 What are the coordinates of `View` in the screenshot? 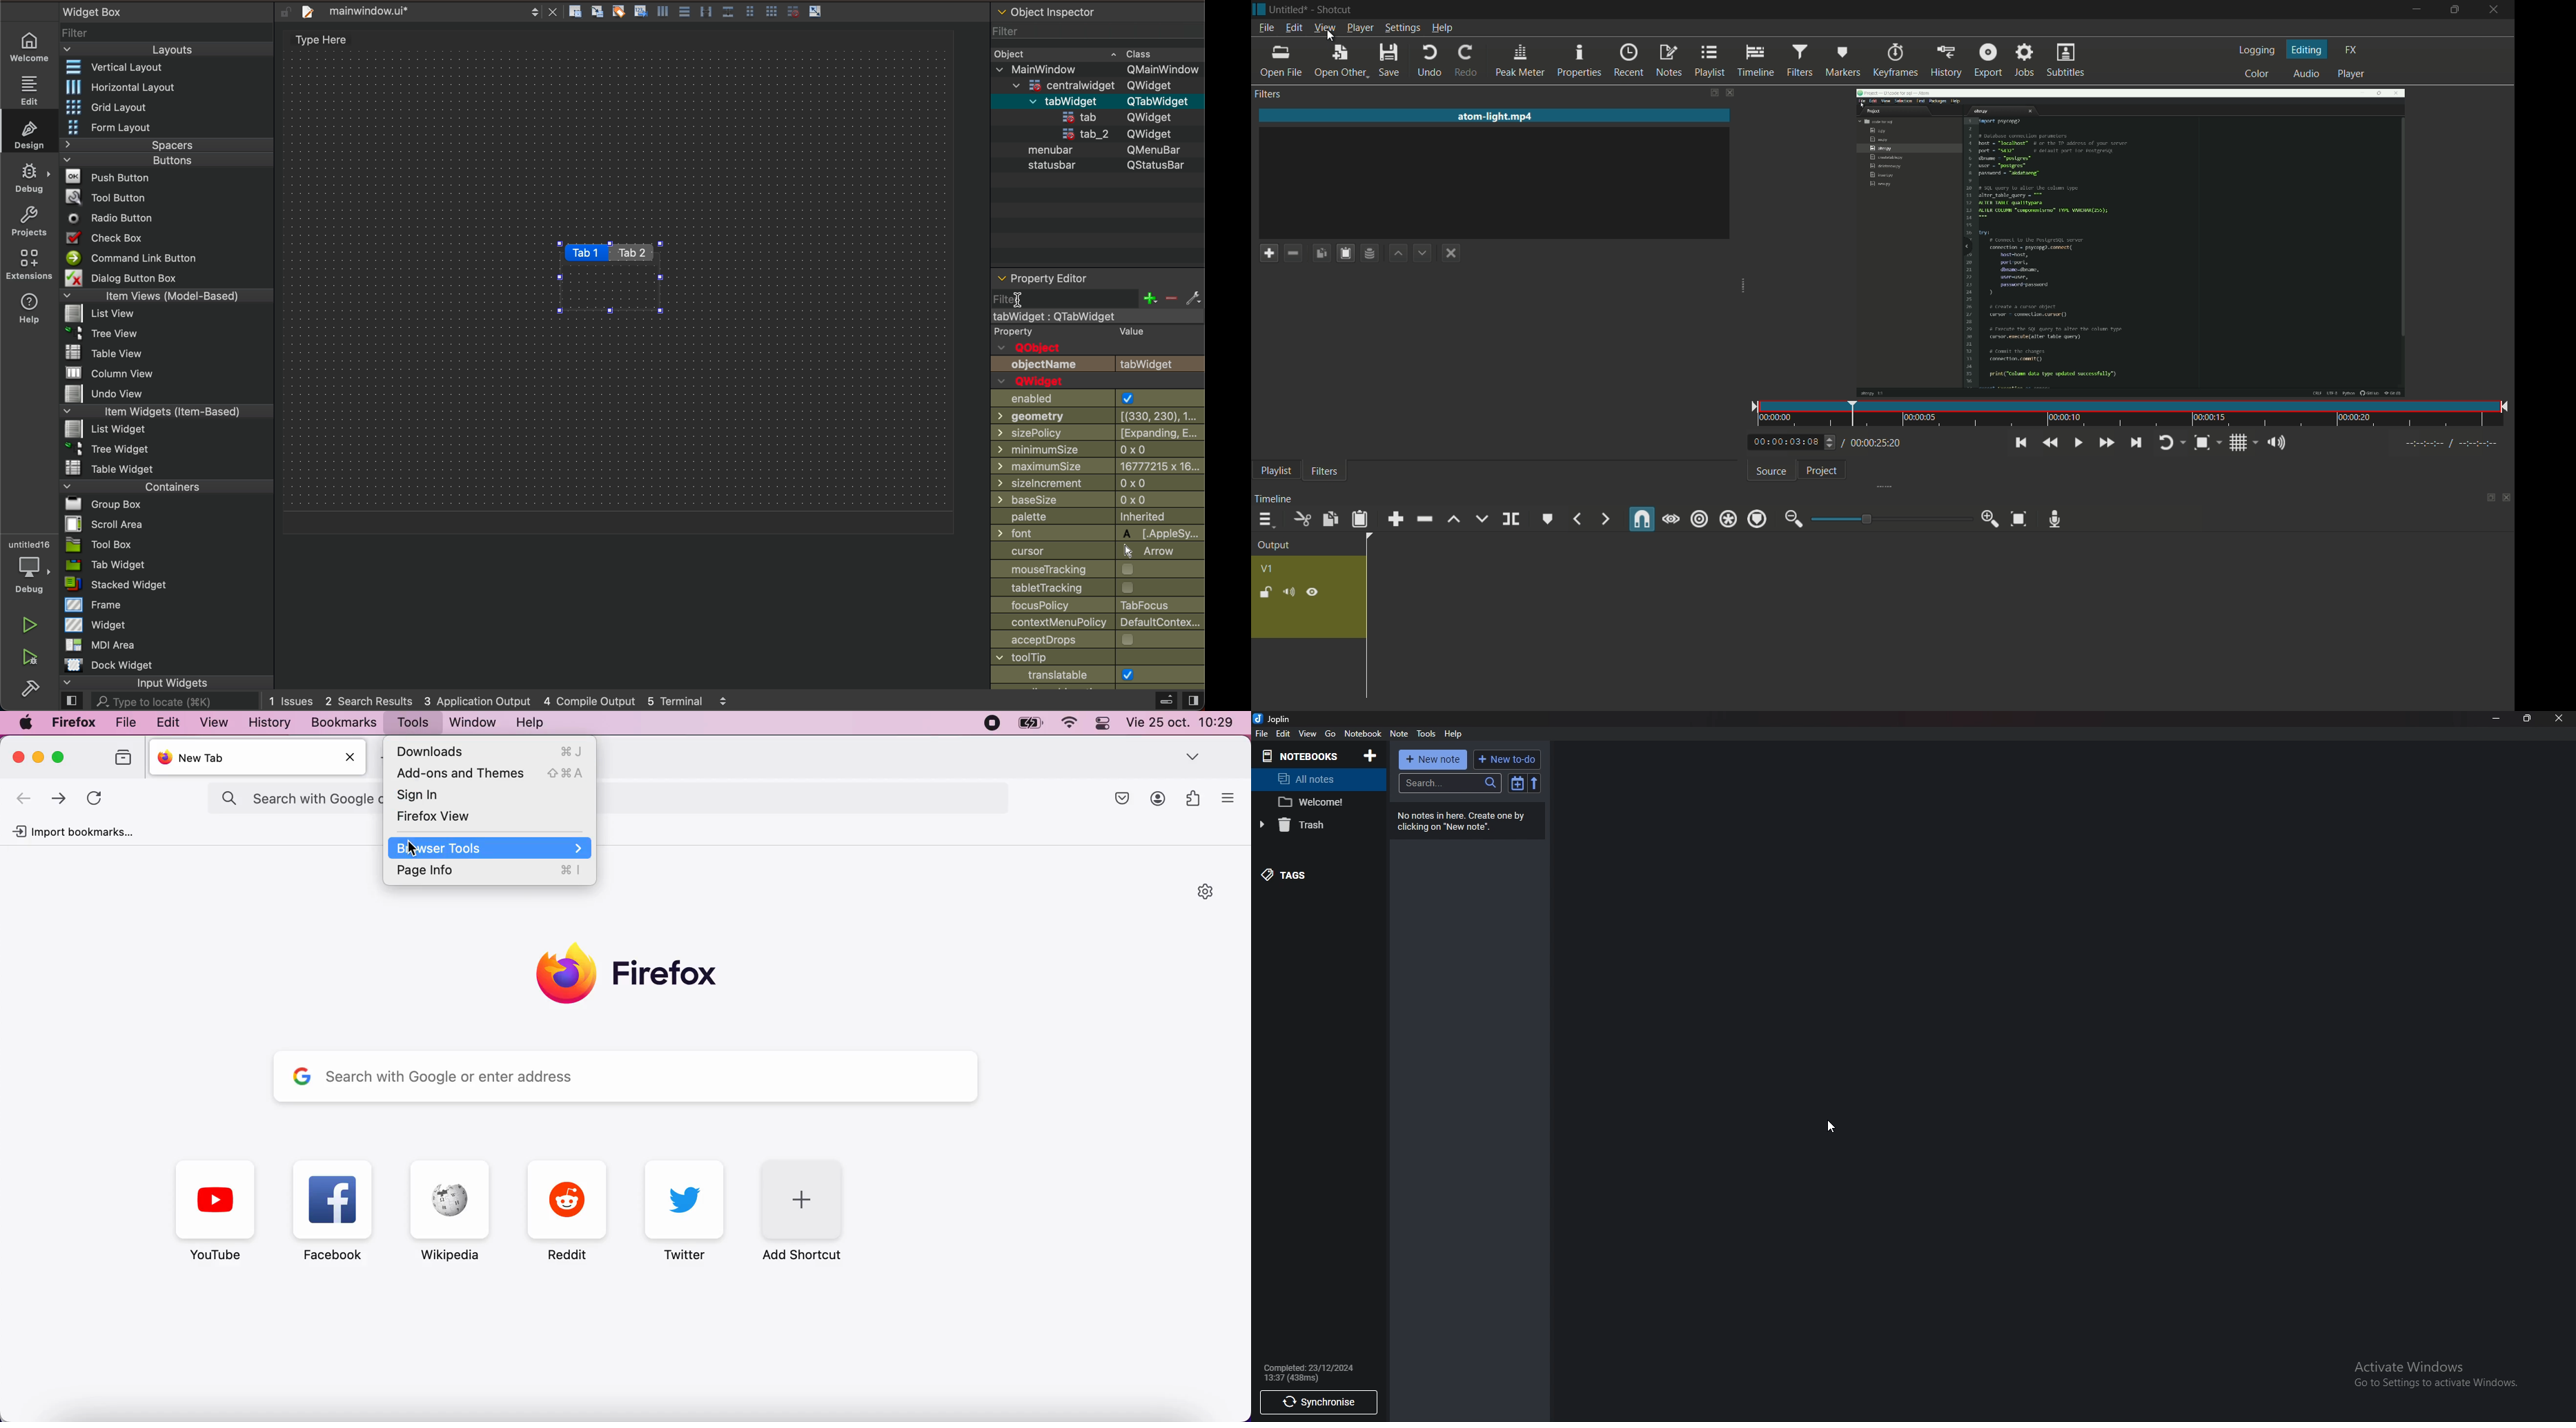 It's located at (1308, 733).